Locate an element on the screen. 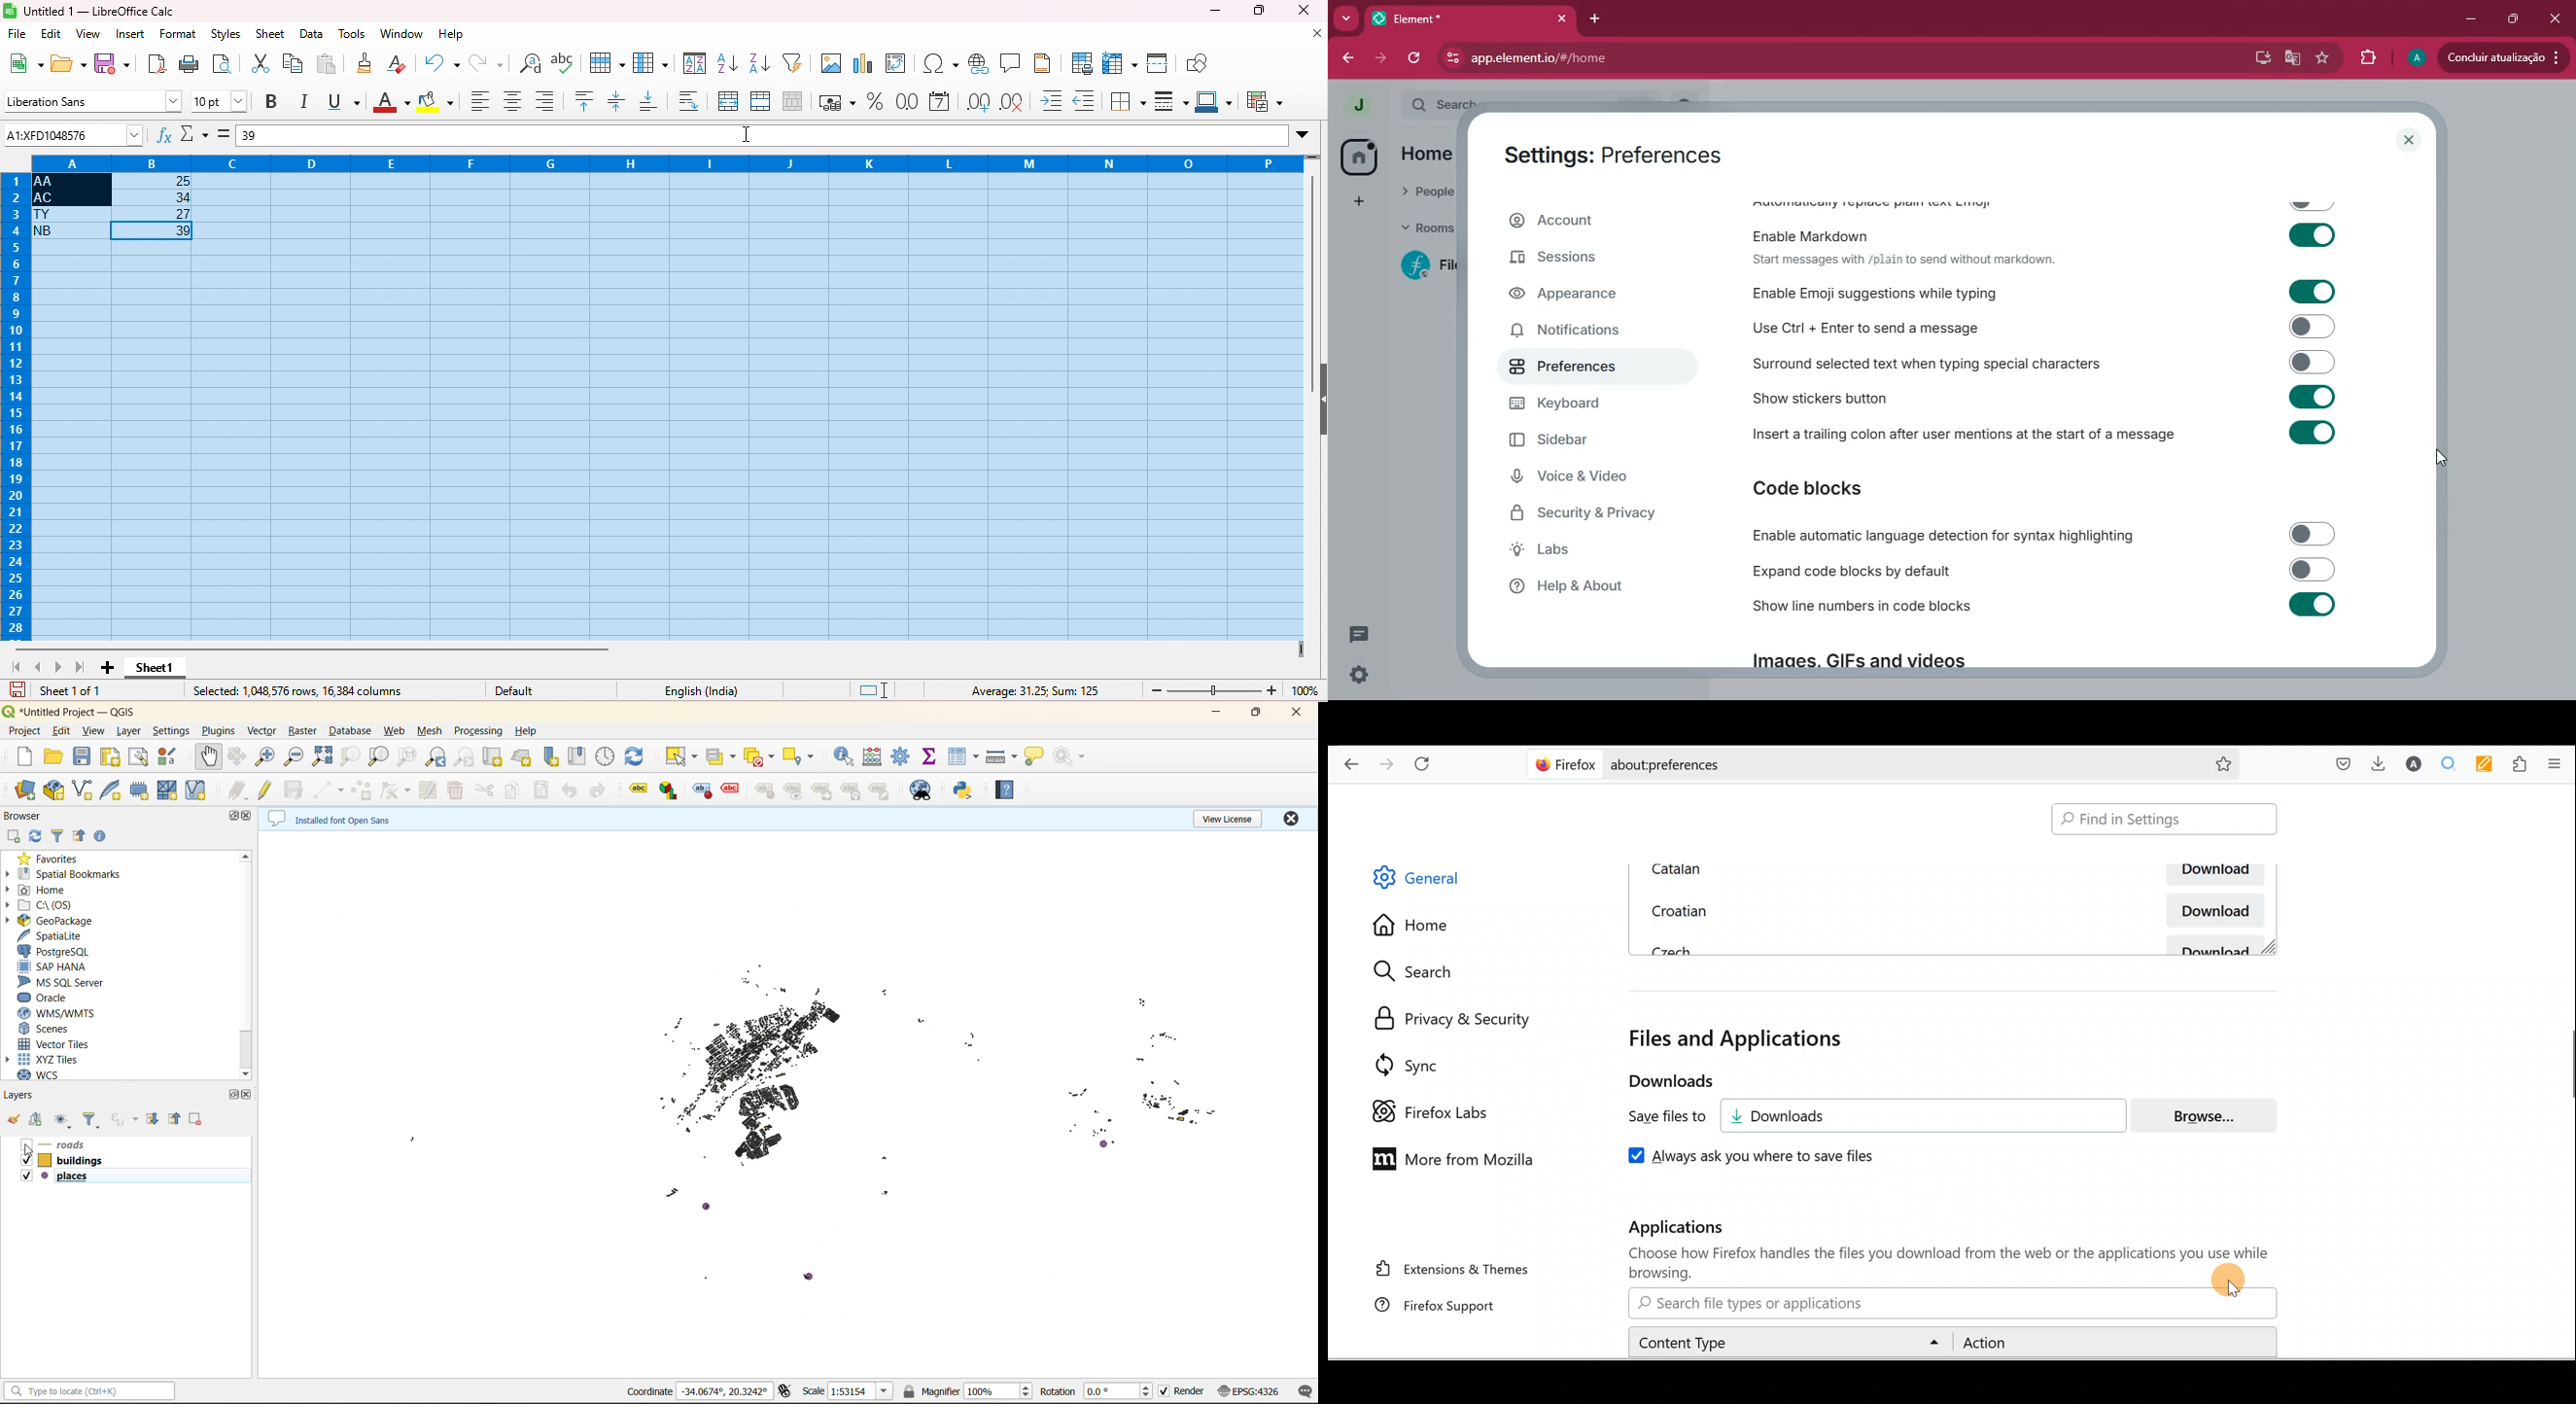 The width and height of the screenshot is (2576, 1428). unmerge is located at coordinates (790, 100).